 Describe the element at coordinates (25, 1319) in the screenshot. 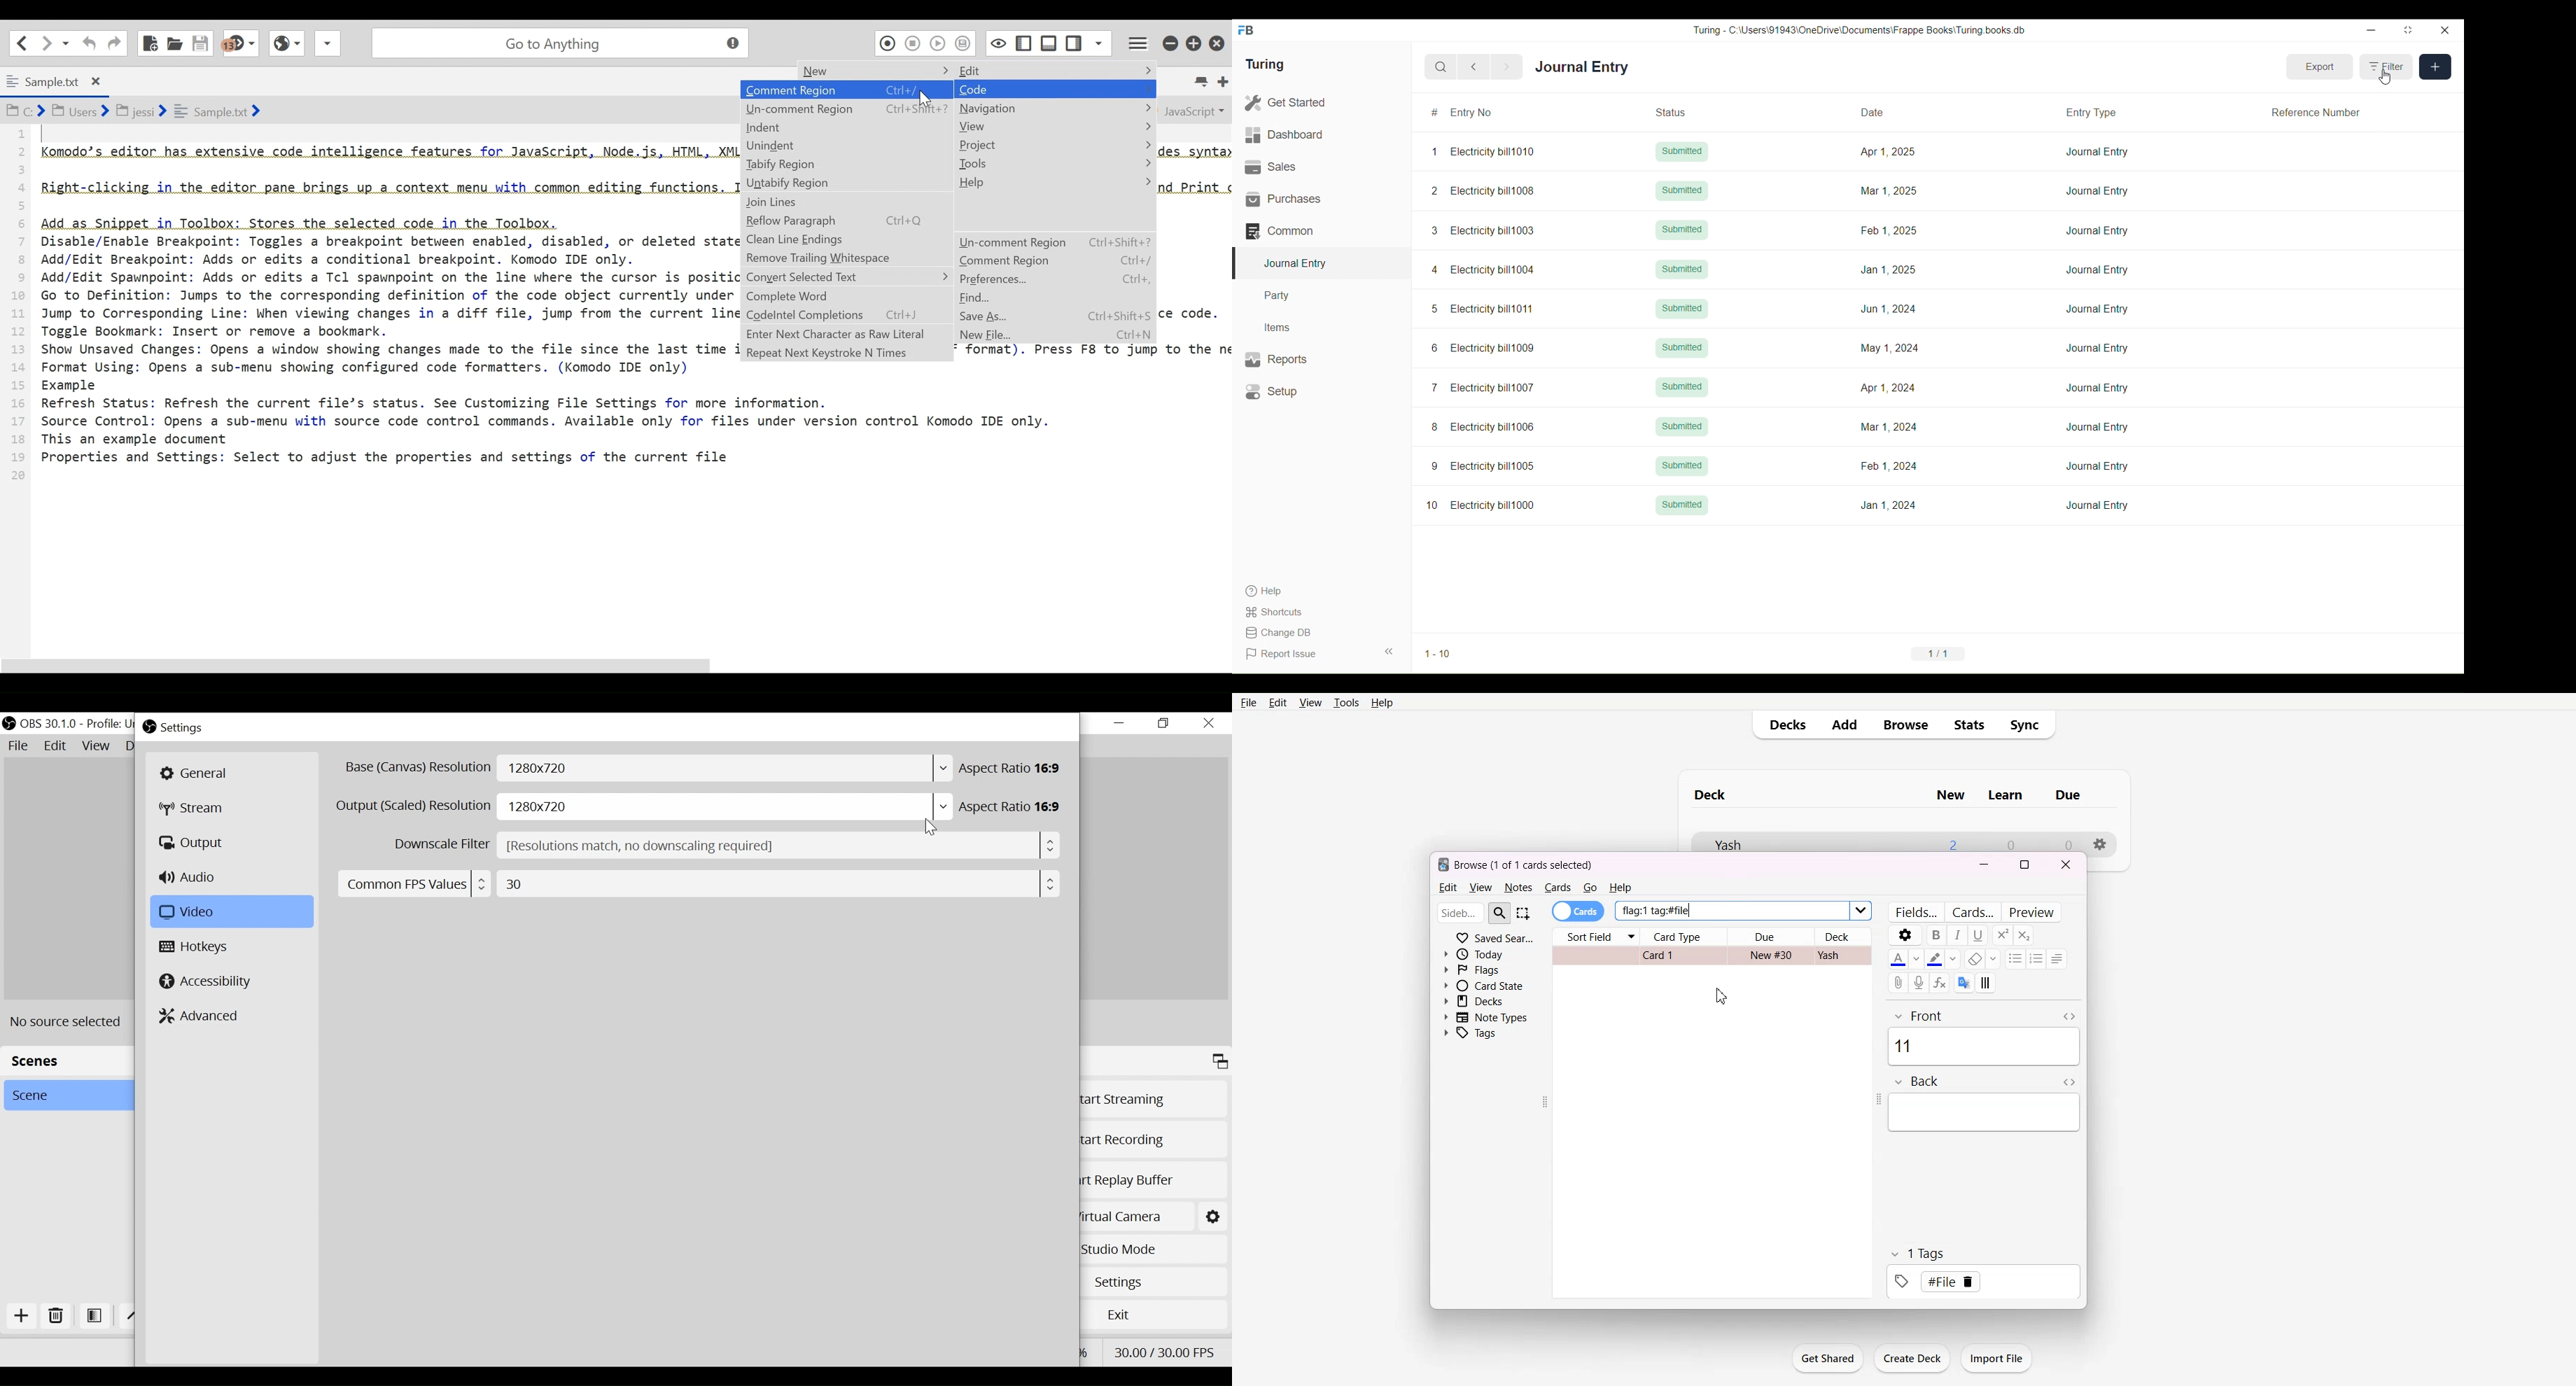

I see `Add Scene` at that location.